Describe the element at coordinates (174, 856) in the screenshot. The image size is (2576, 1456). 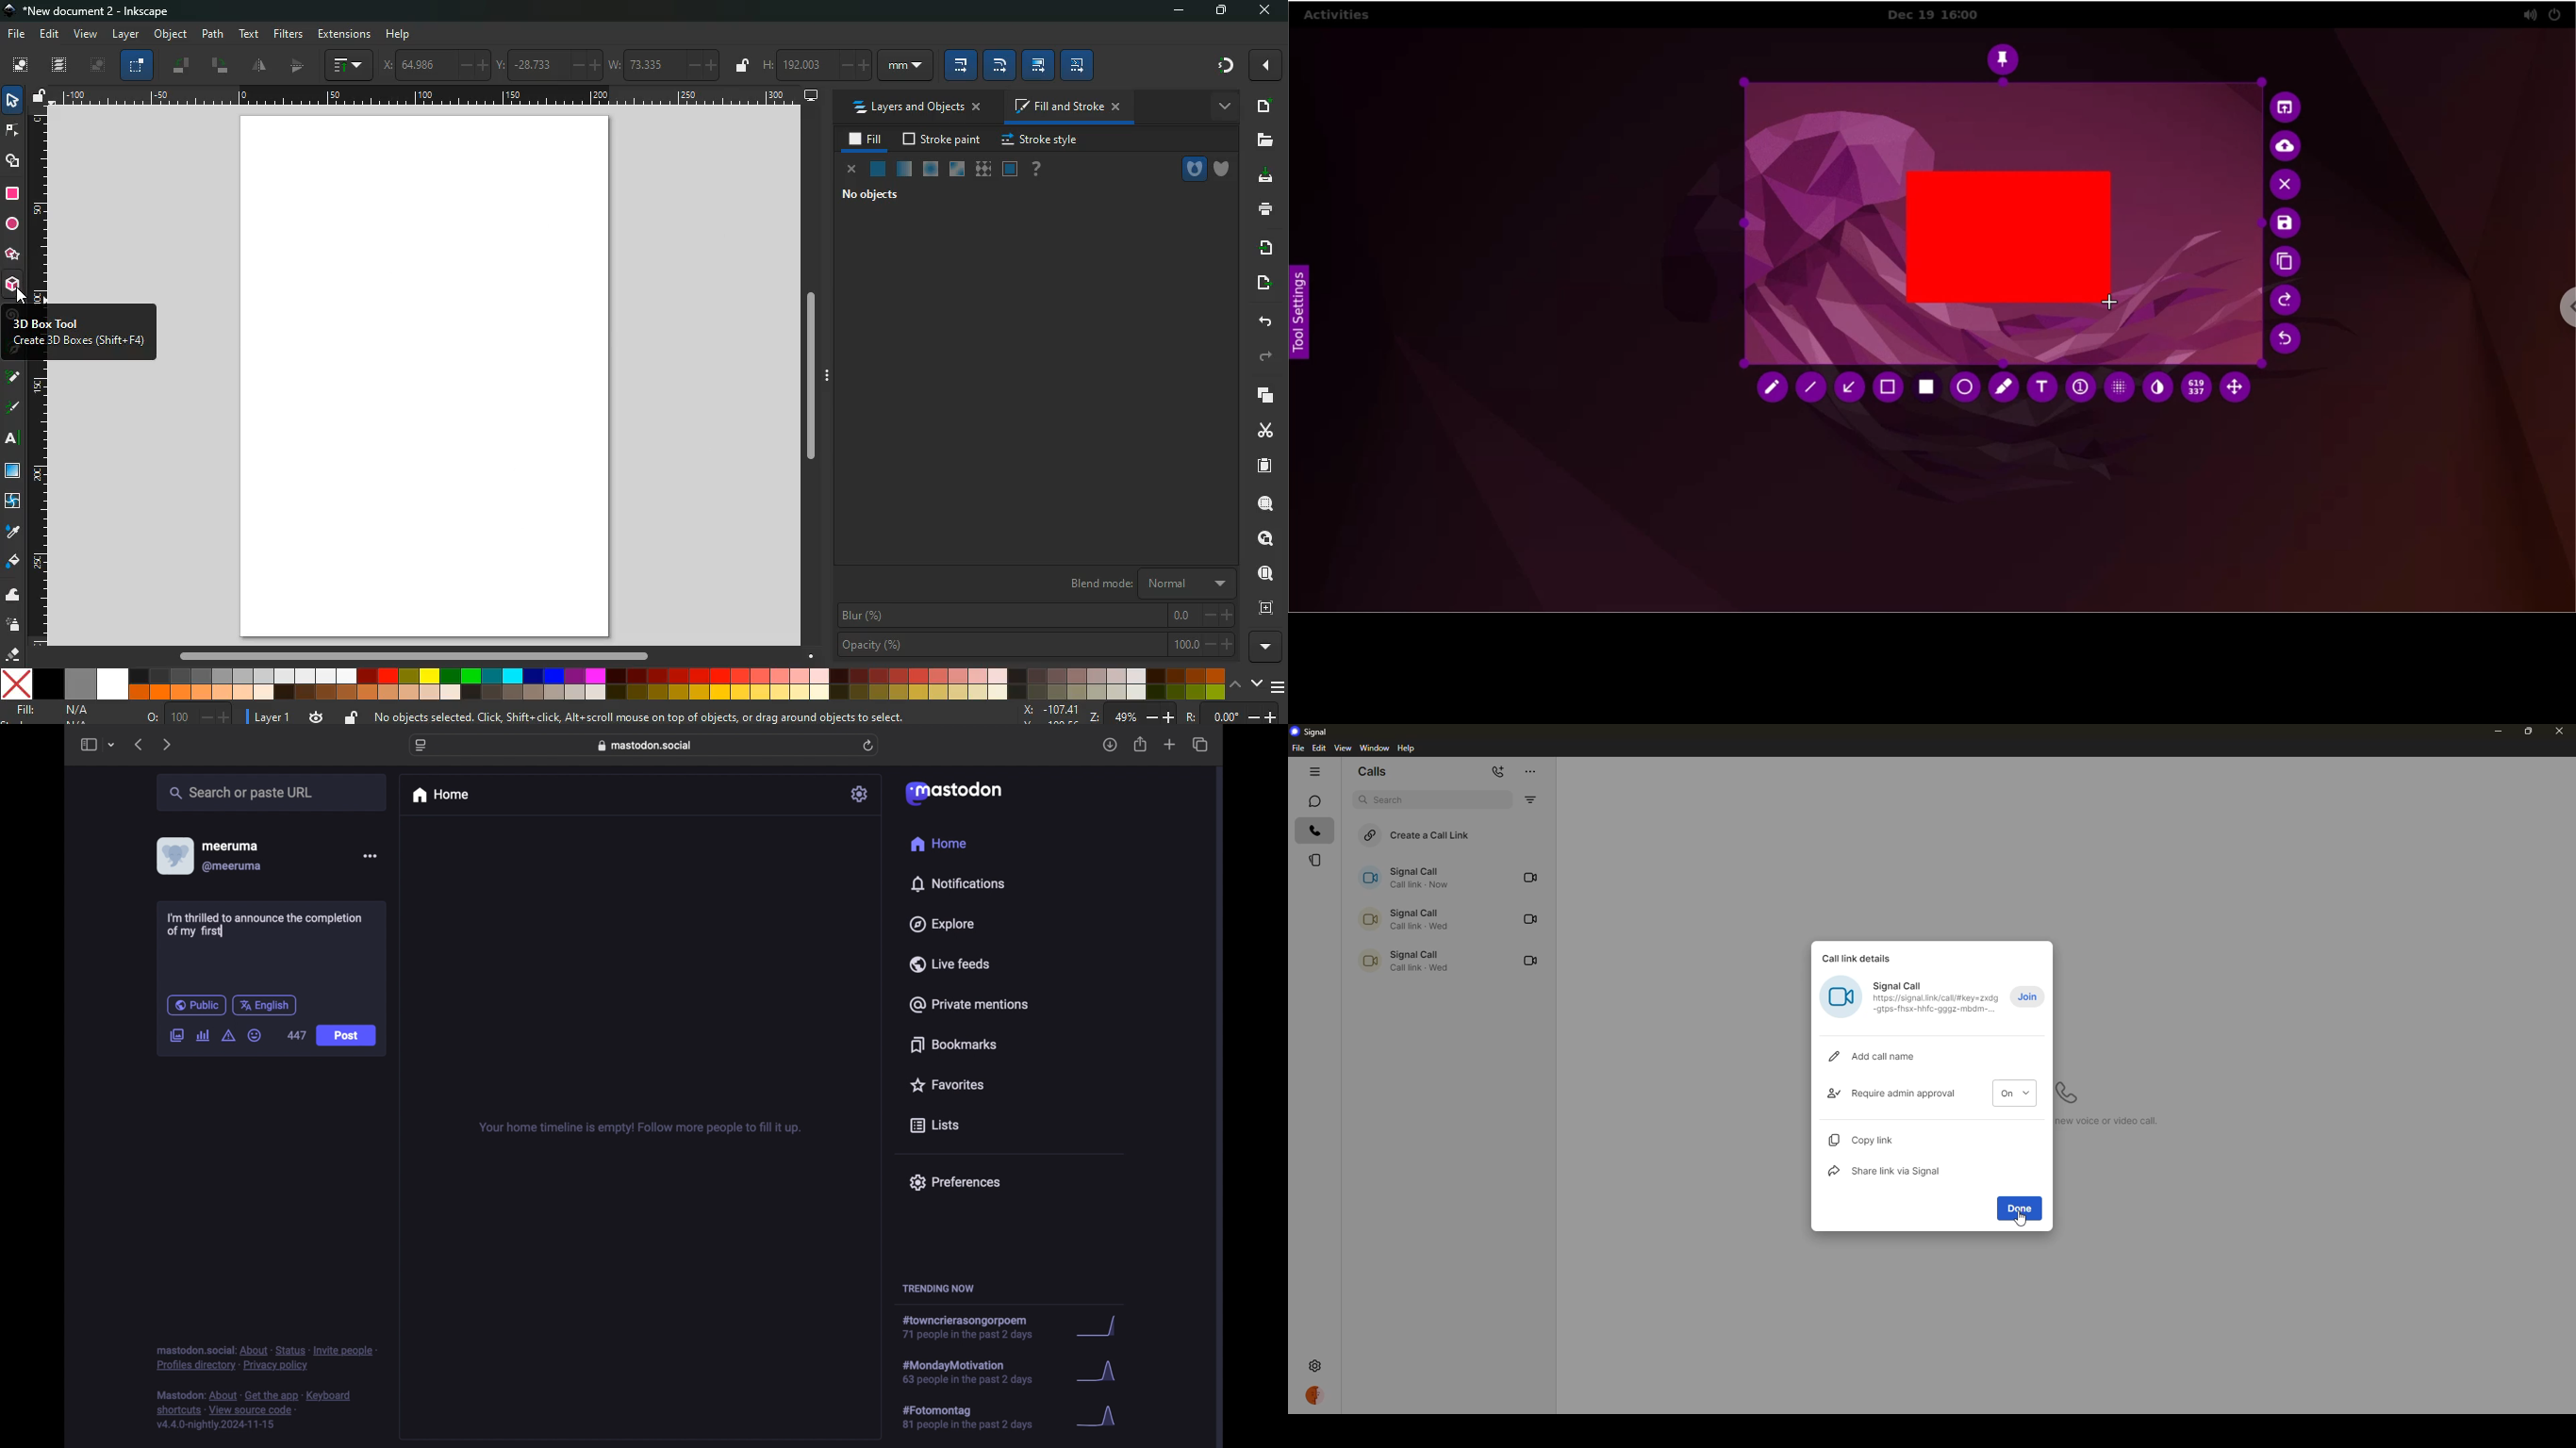
I see `display picture` at that location.